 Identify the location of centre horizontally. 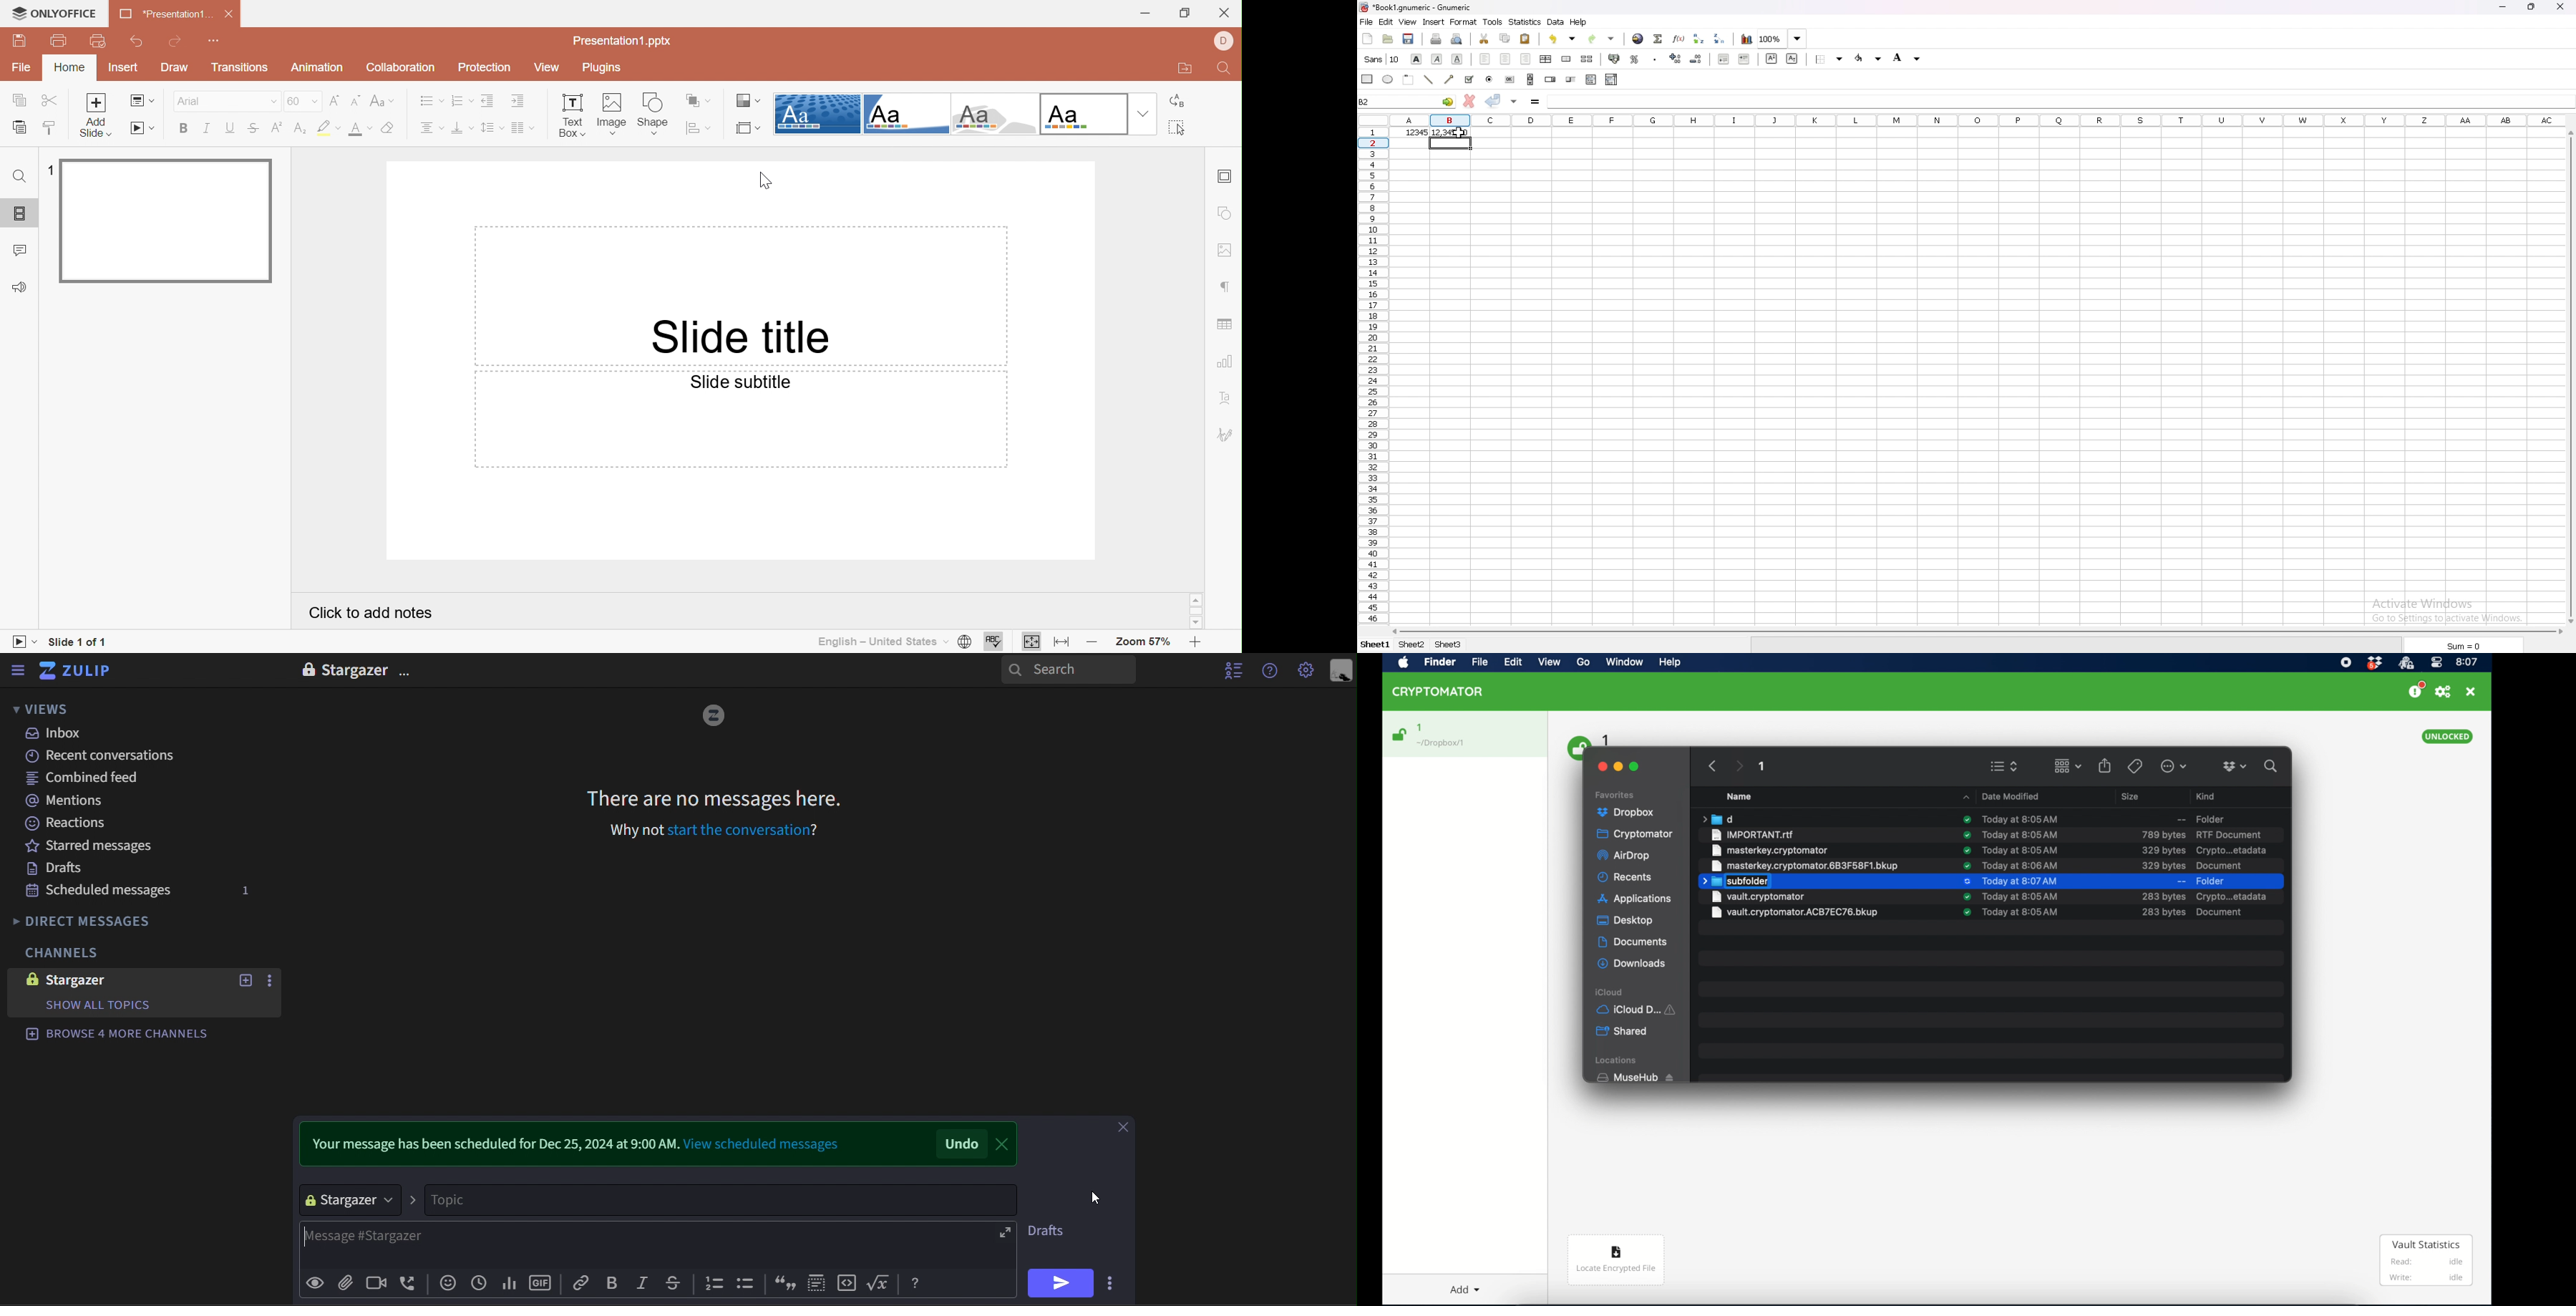
(1546, 59).